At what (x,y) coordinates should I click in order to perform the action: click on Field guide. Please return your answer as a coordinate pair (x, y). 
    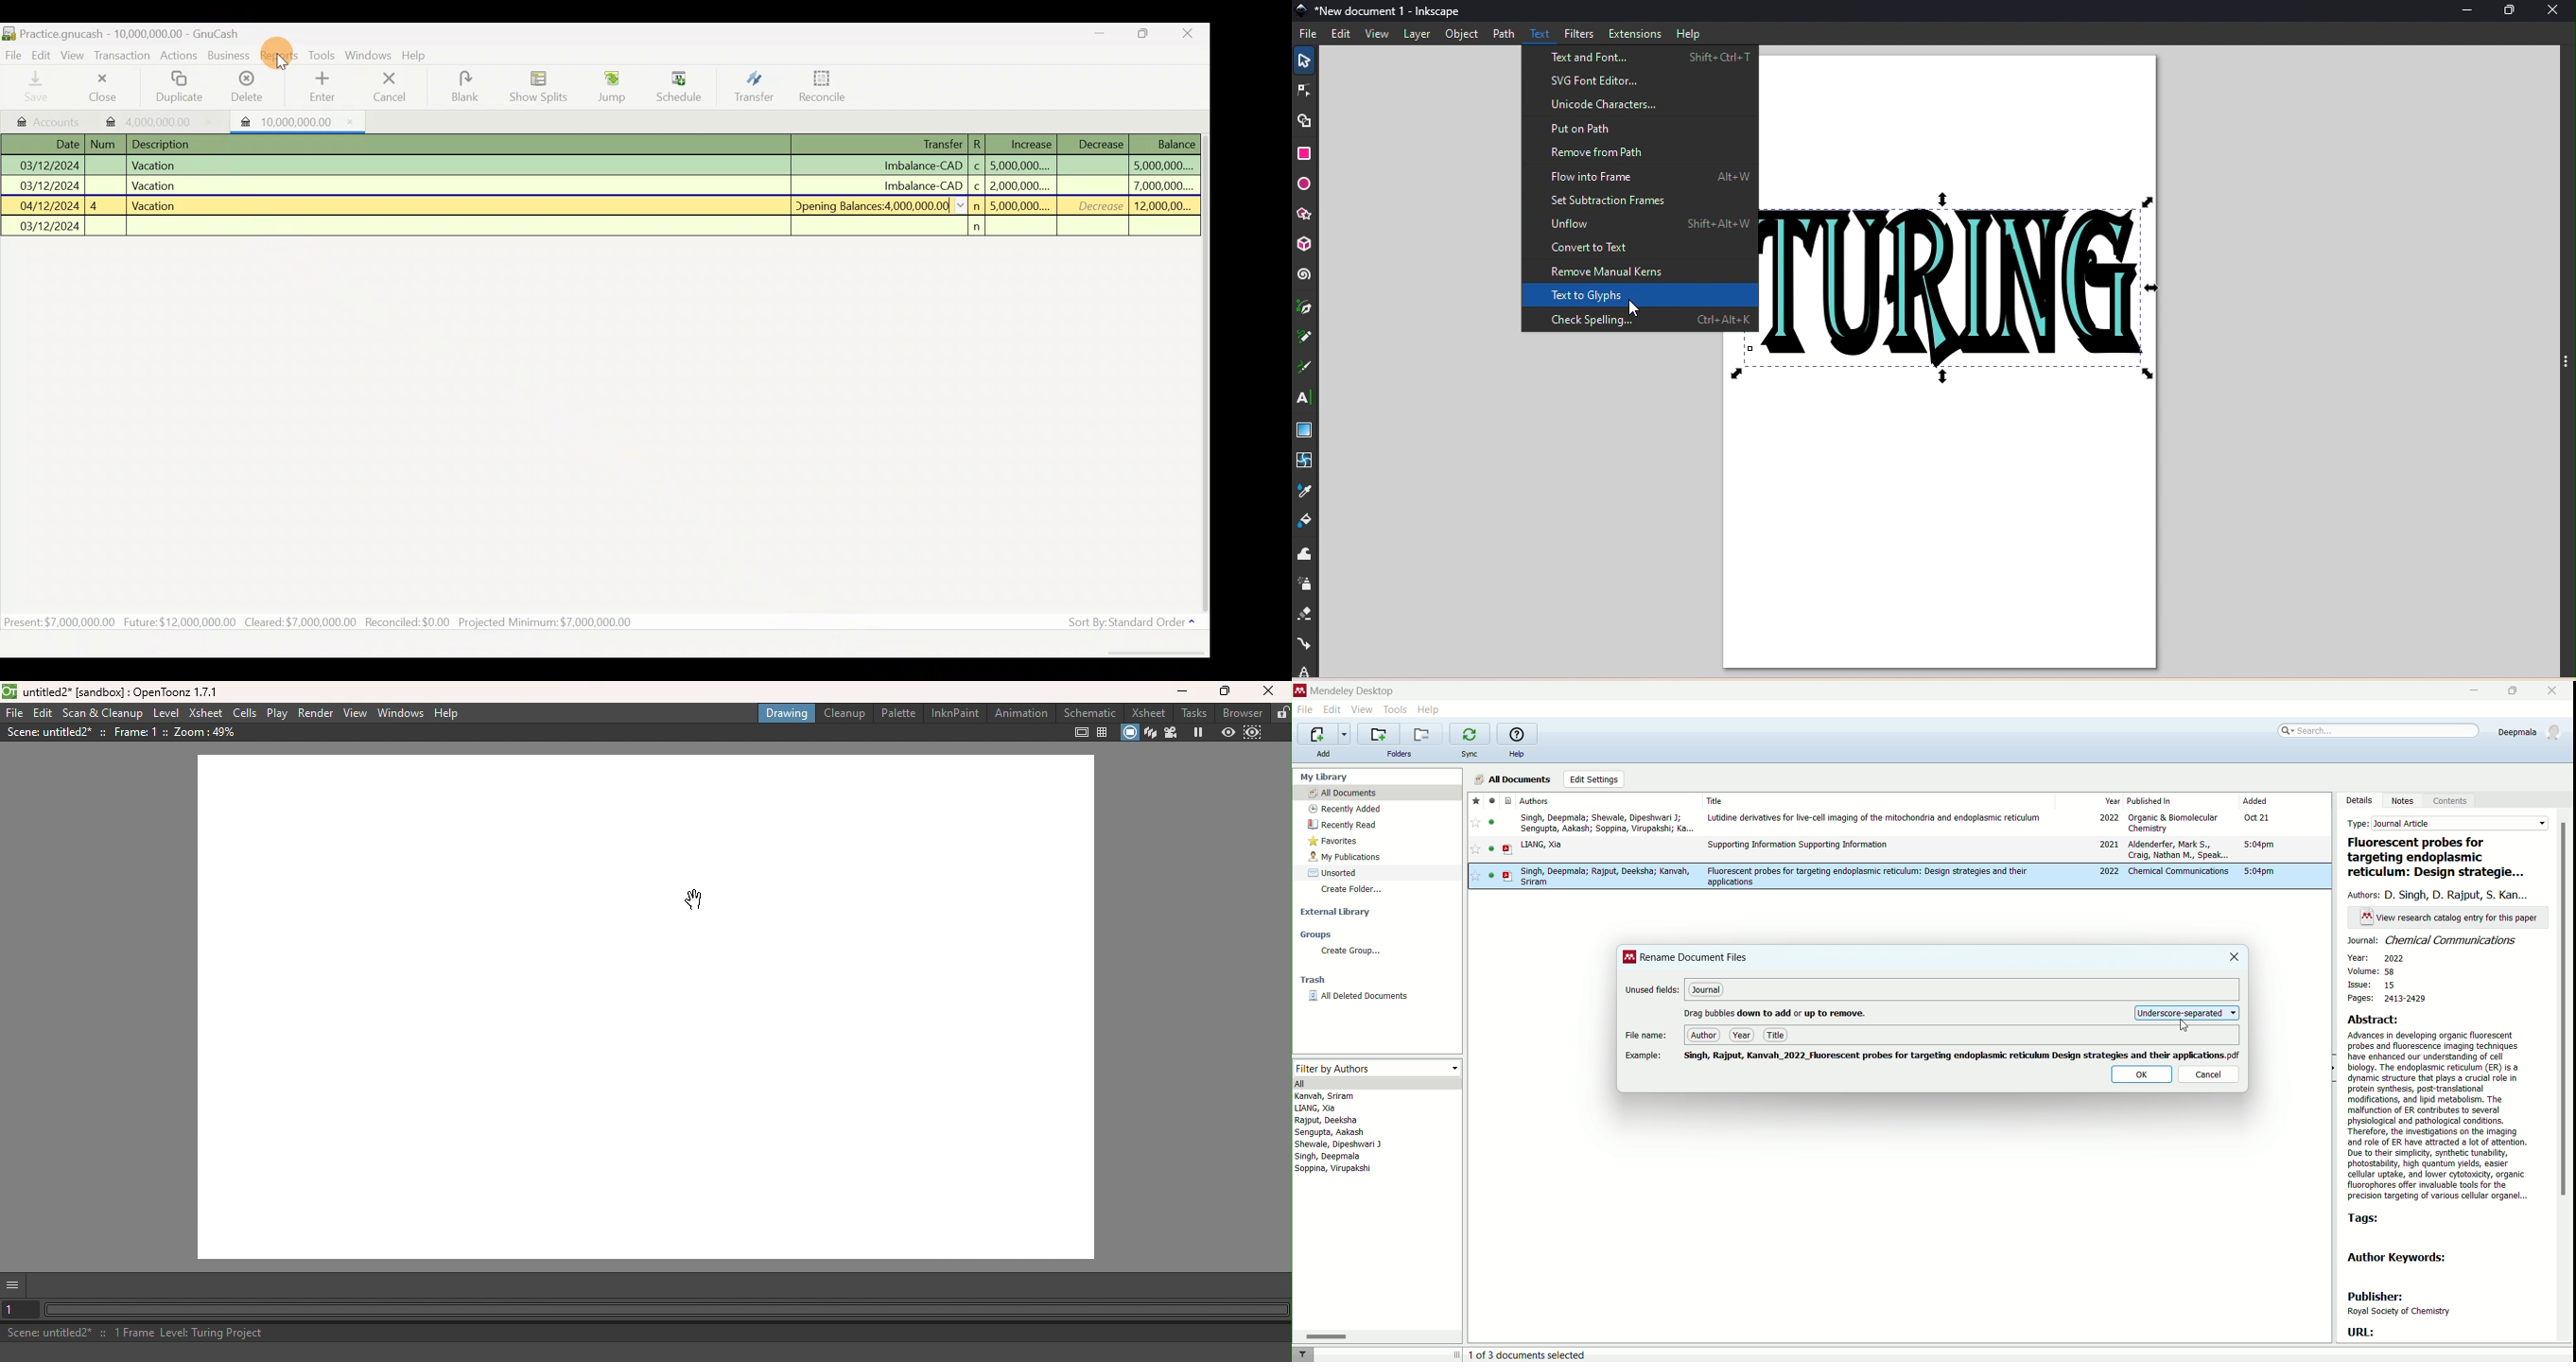
    Looking at the image, I should click on (1105, 734).